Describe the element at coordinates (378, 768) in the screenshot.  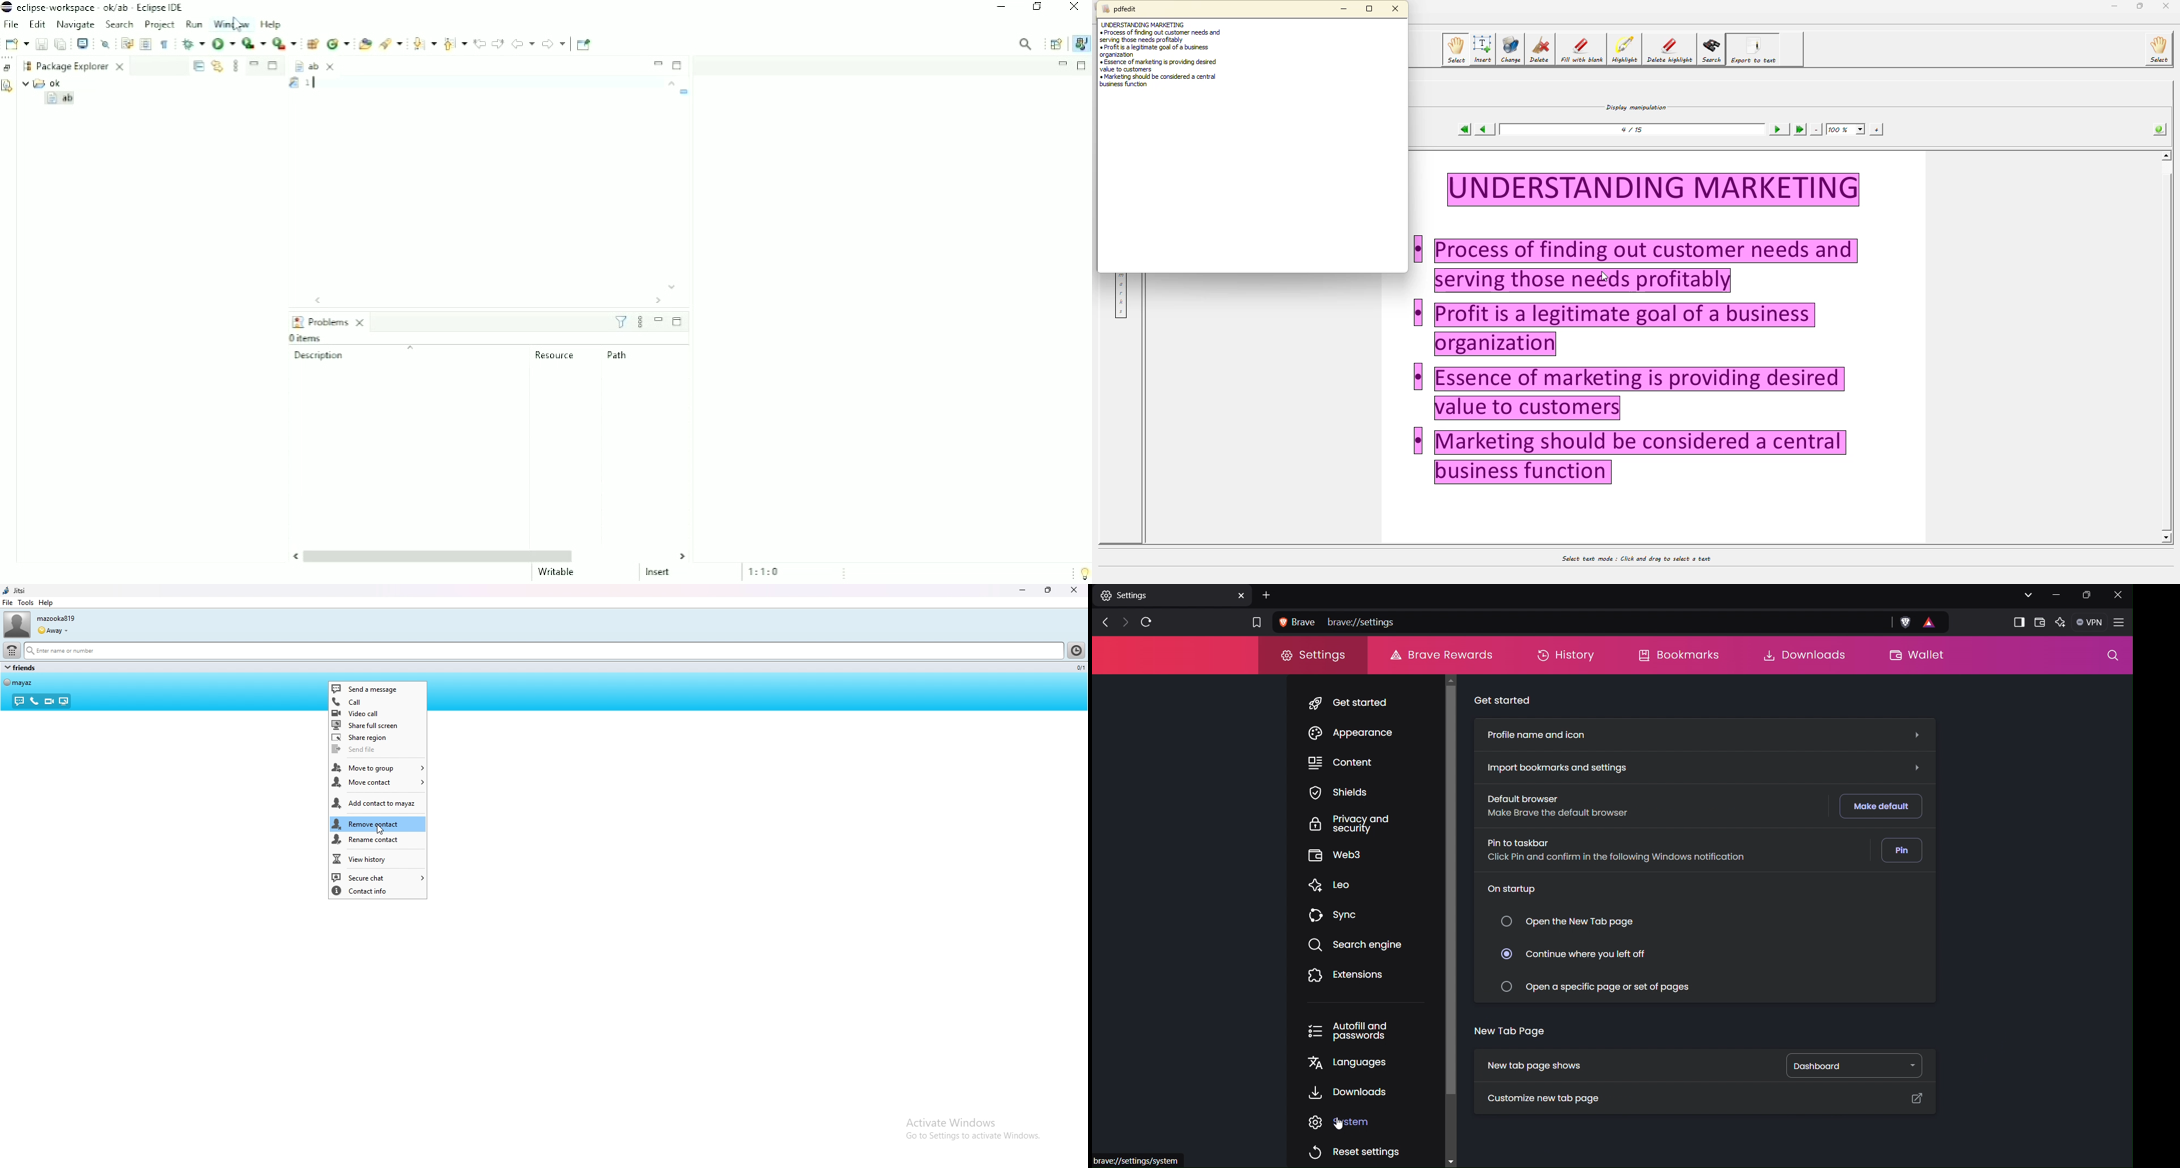
I see `move to group` at that location.